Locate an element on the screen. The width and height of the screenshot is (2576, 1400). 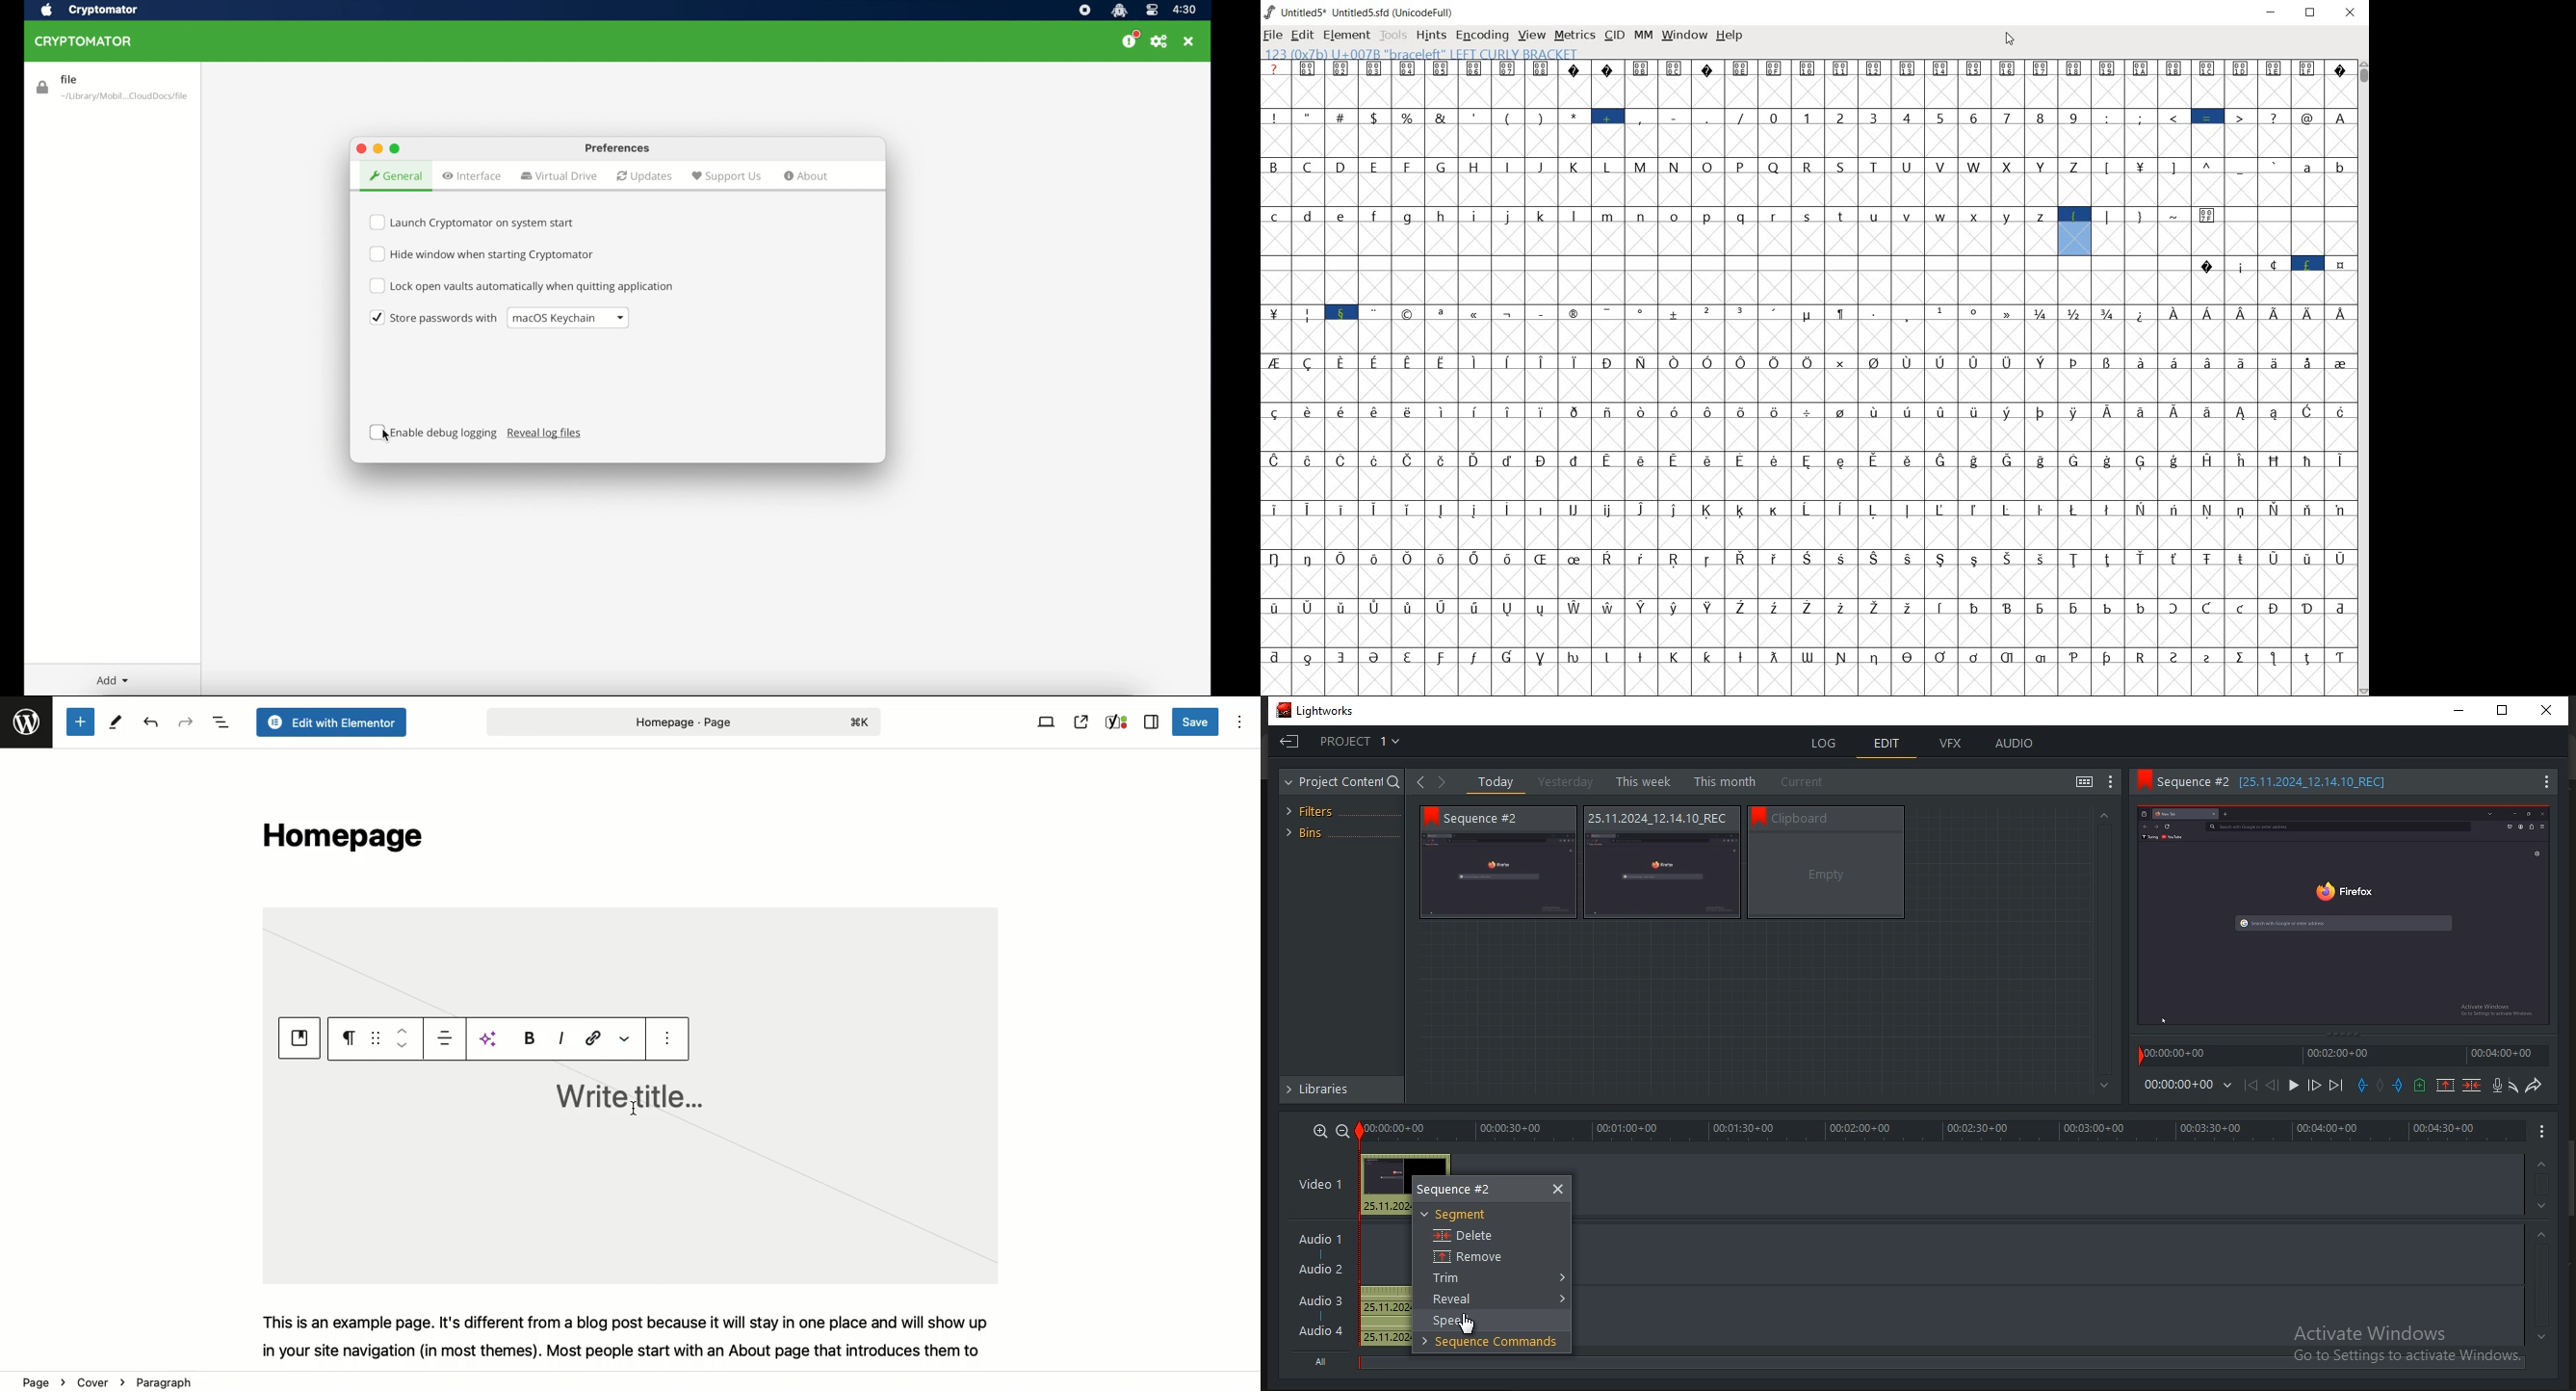
today is located at coordinates (1496, 782).